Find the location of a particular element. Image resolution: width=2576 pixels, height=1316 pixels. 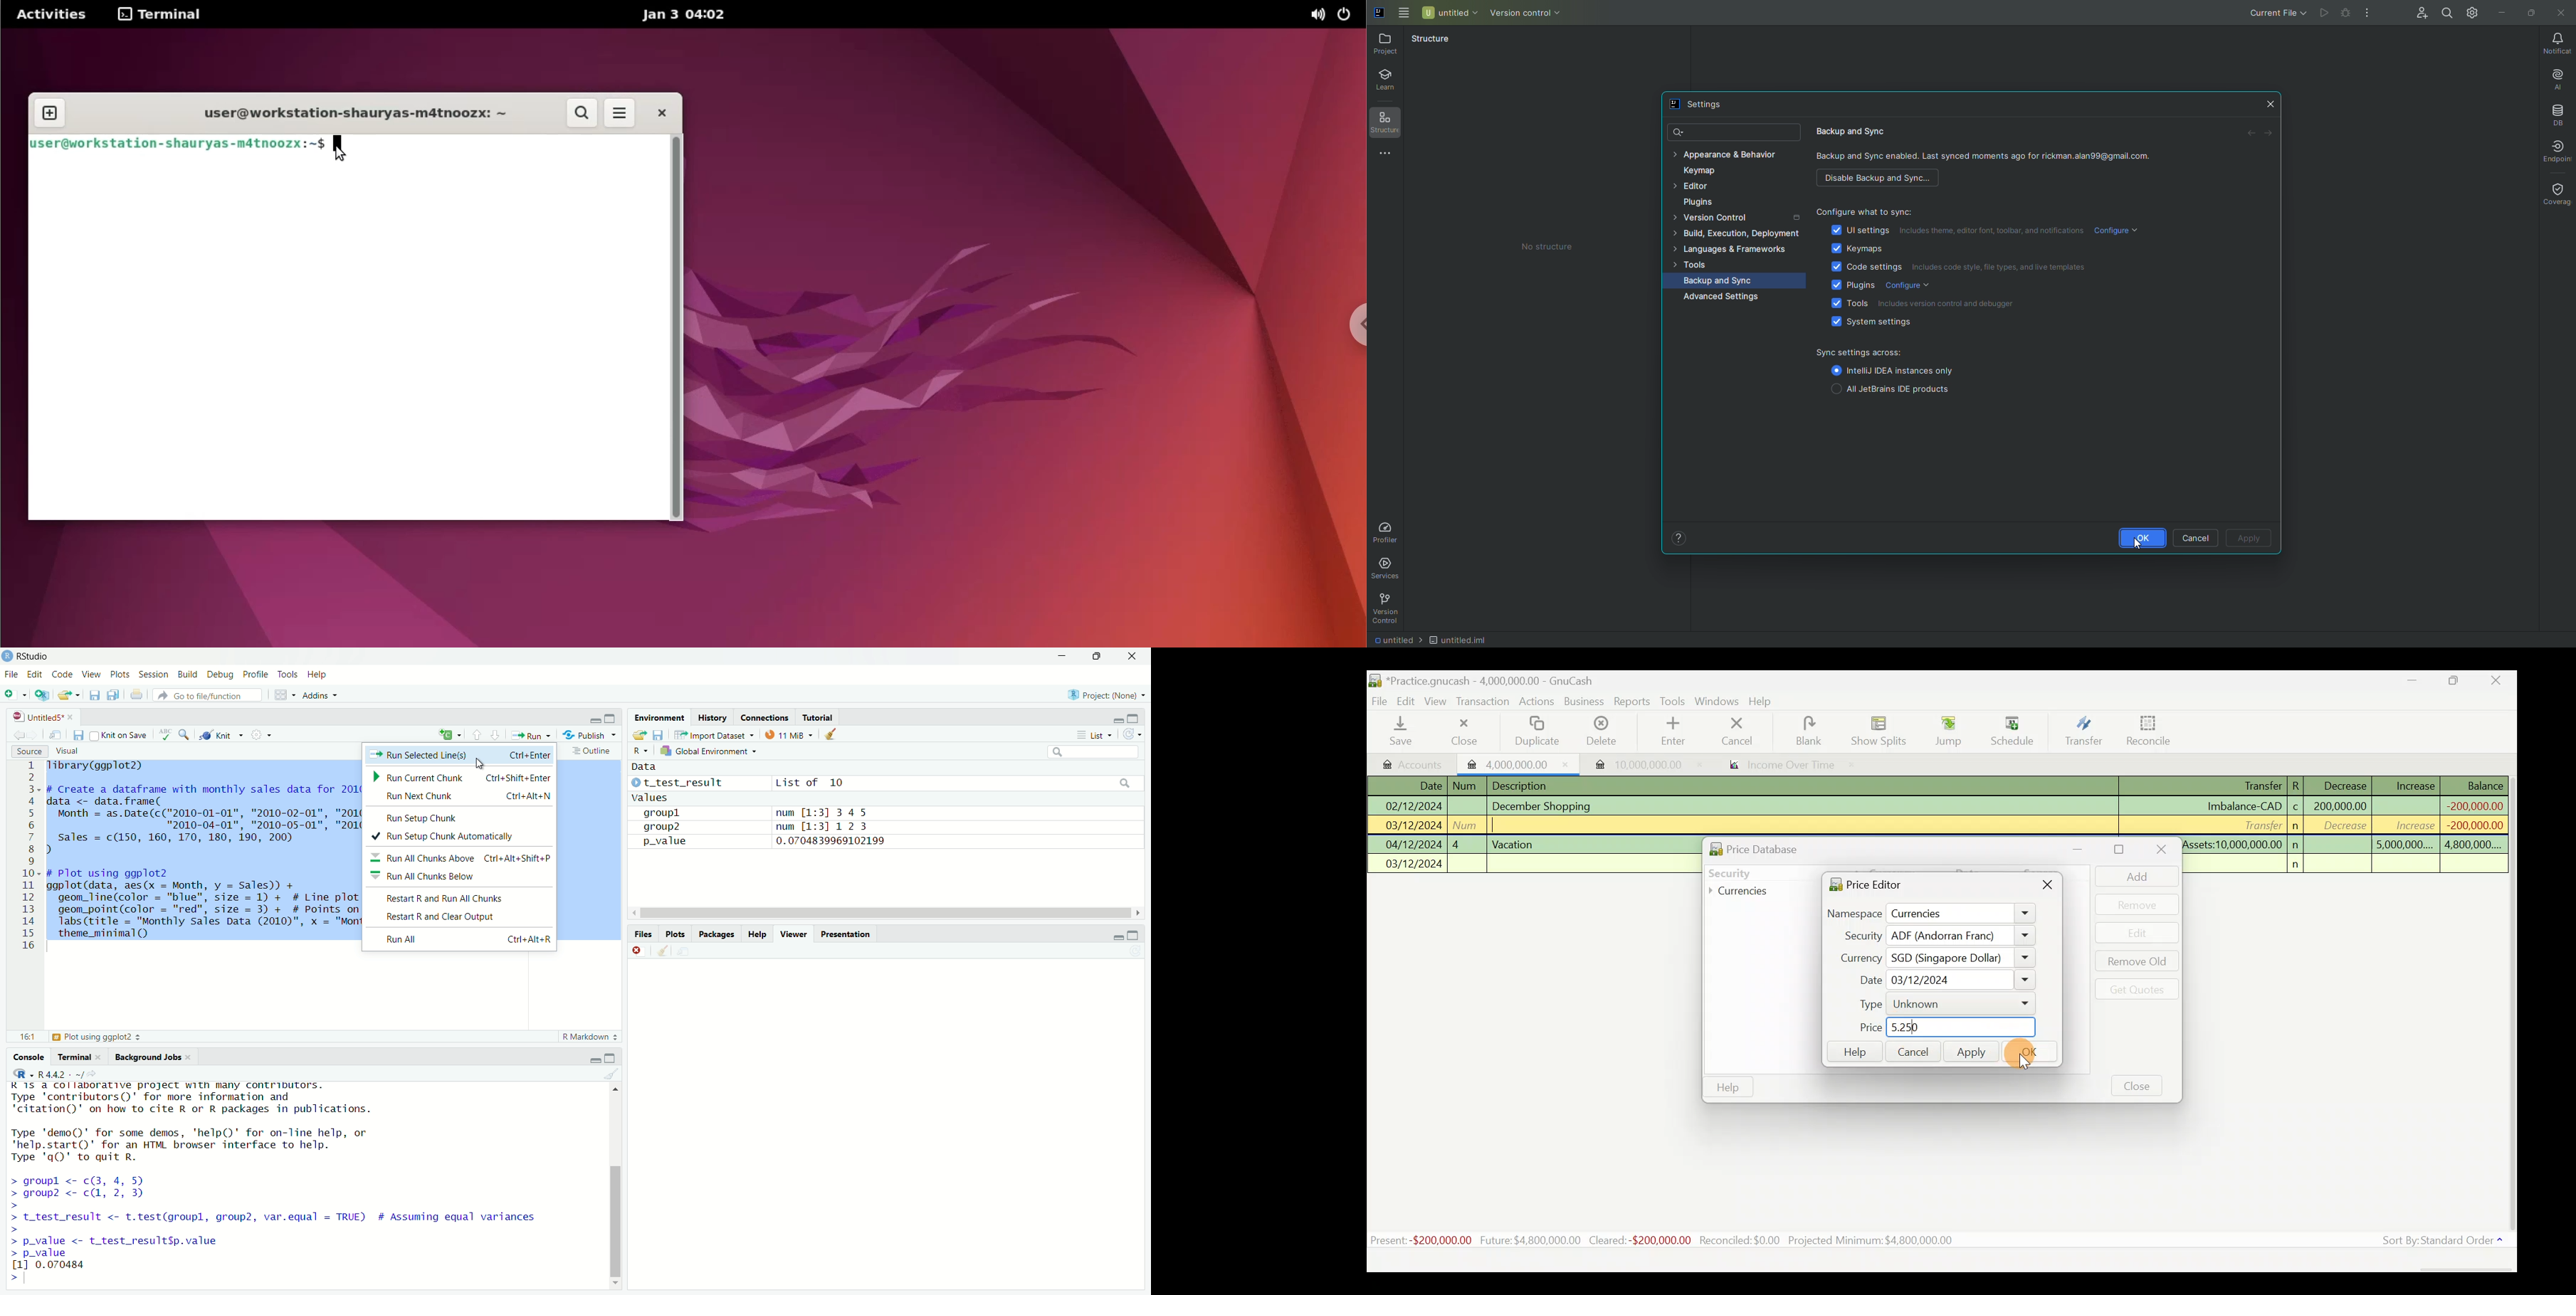

Edit is located at coordinates (34, 673).